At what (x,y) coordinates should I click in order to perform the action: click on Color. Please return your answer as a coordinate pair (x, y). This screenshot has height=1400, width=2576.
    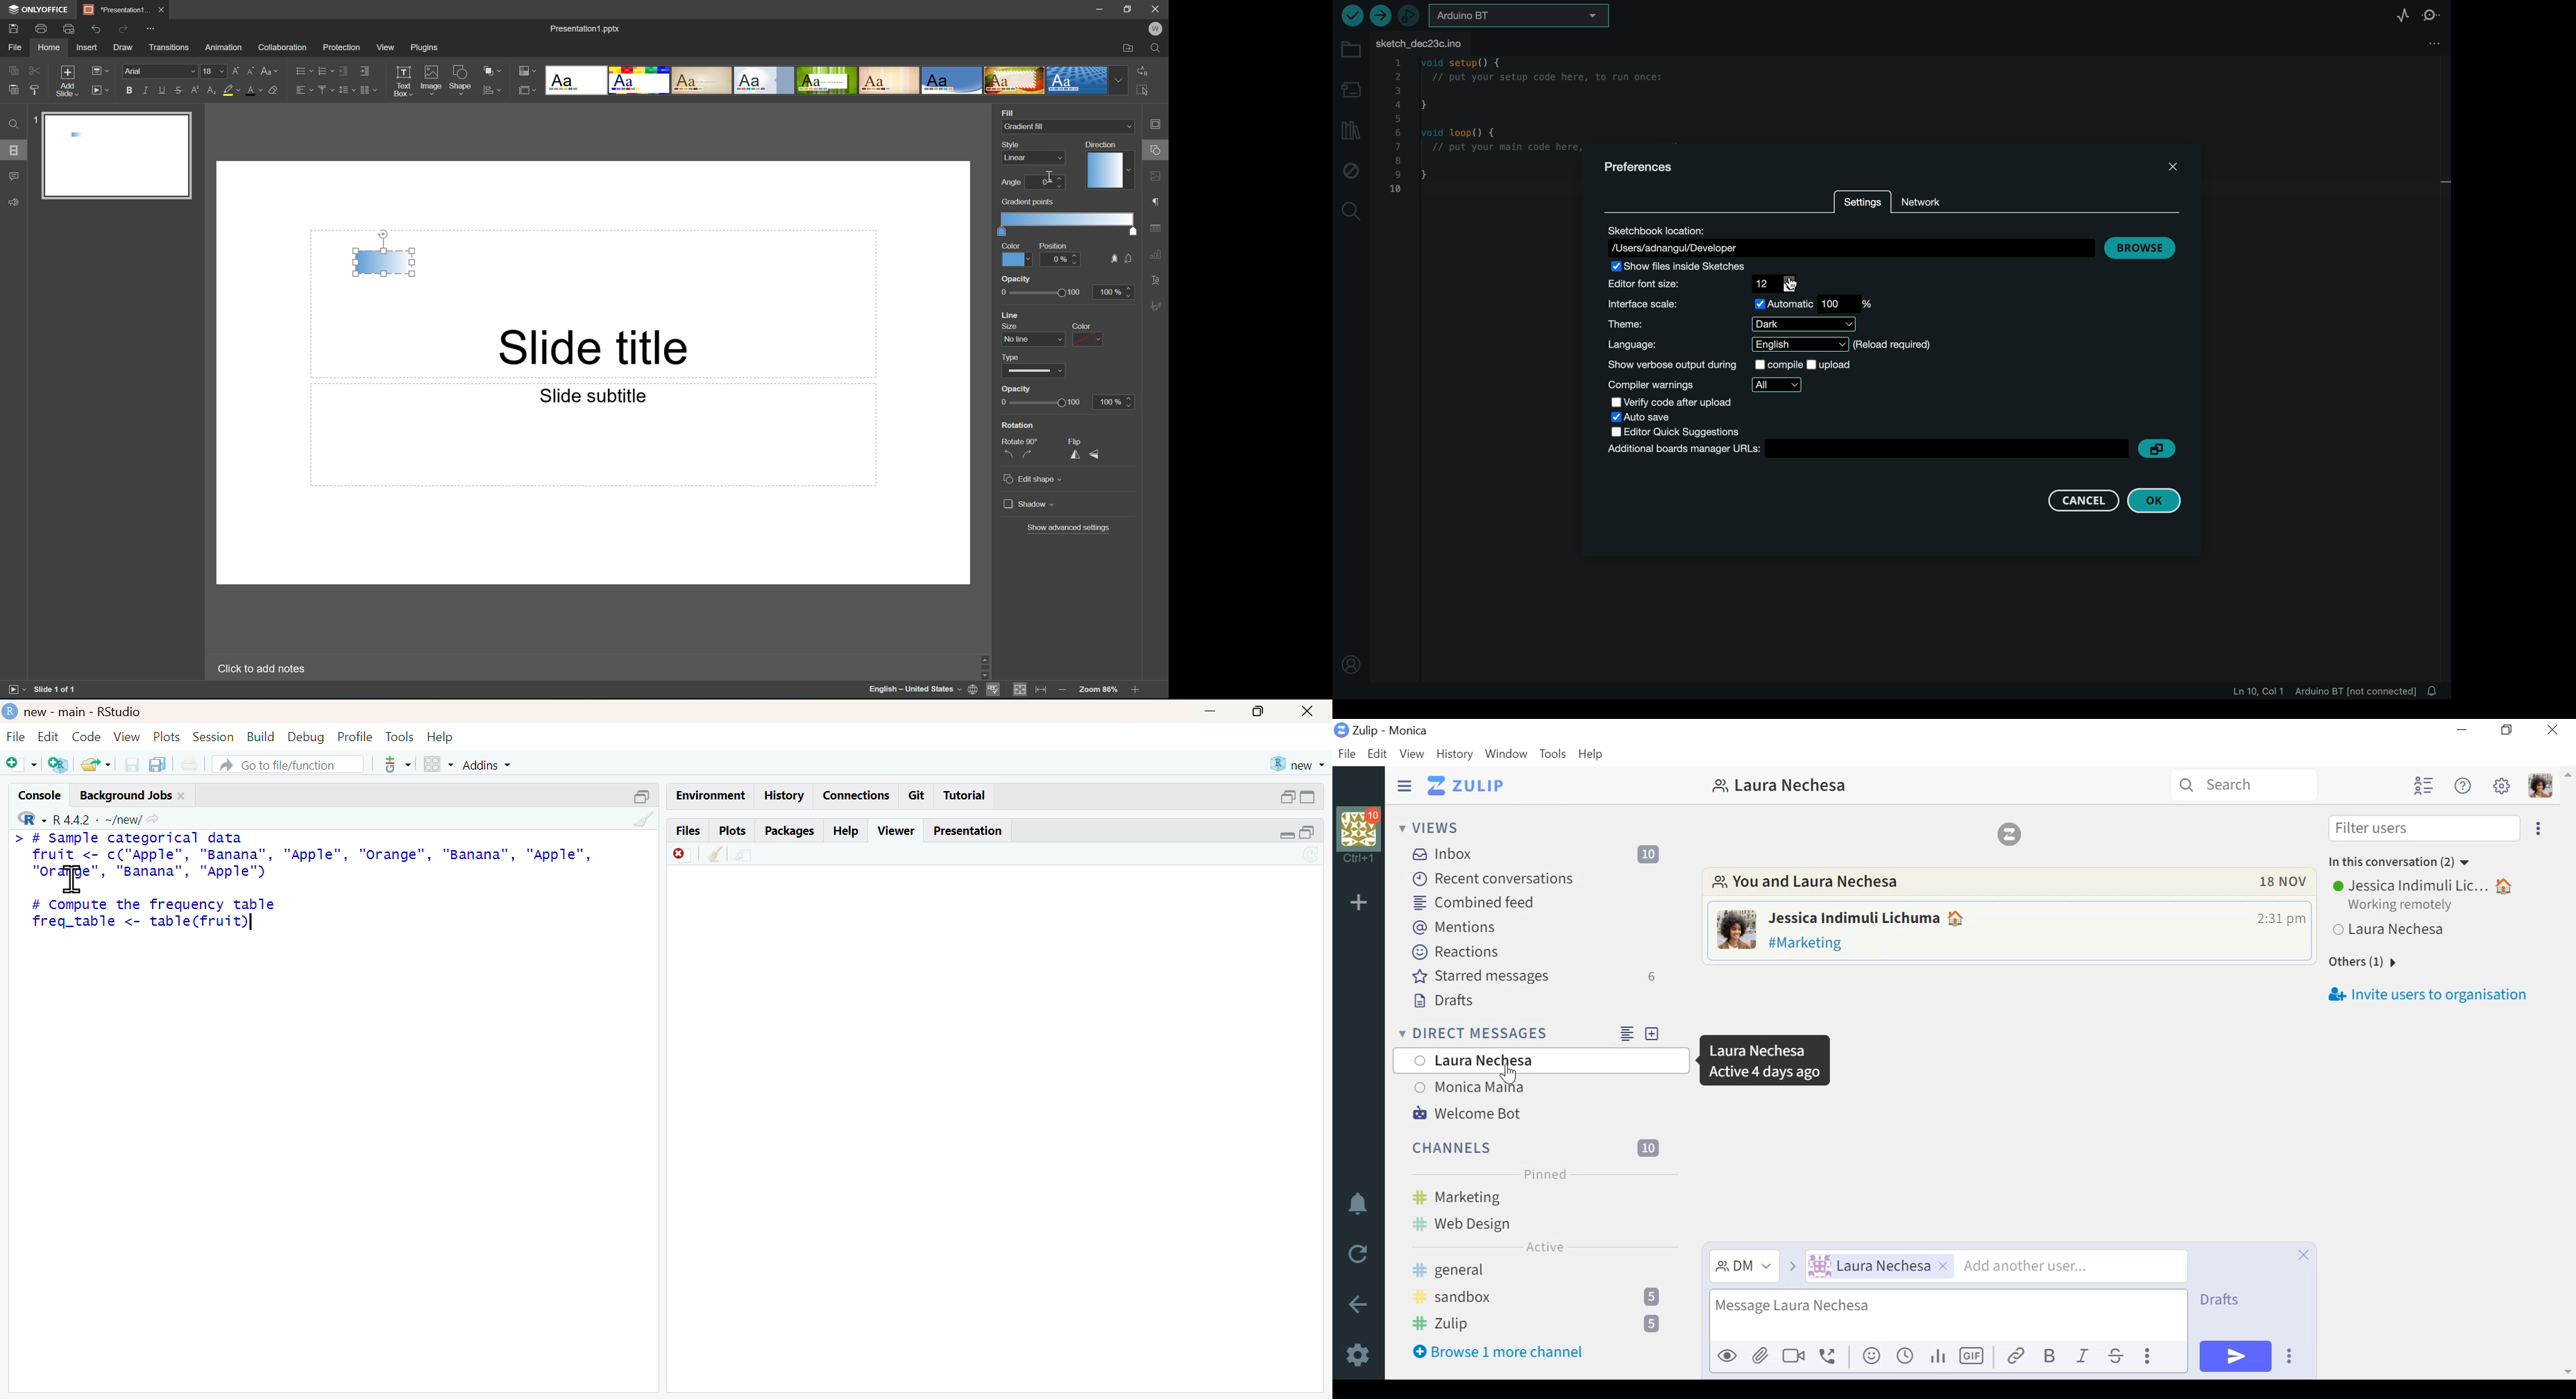
    Looking at the image, I should click on (1012, 245).